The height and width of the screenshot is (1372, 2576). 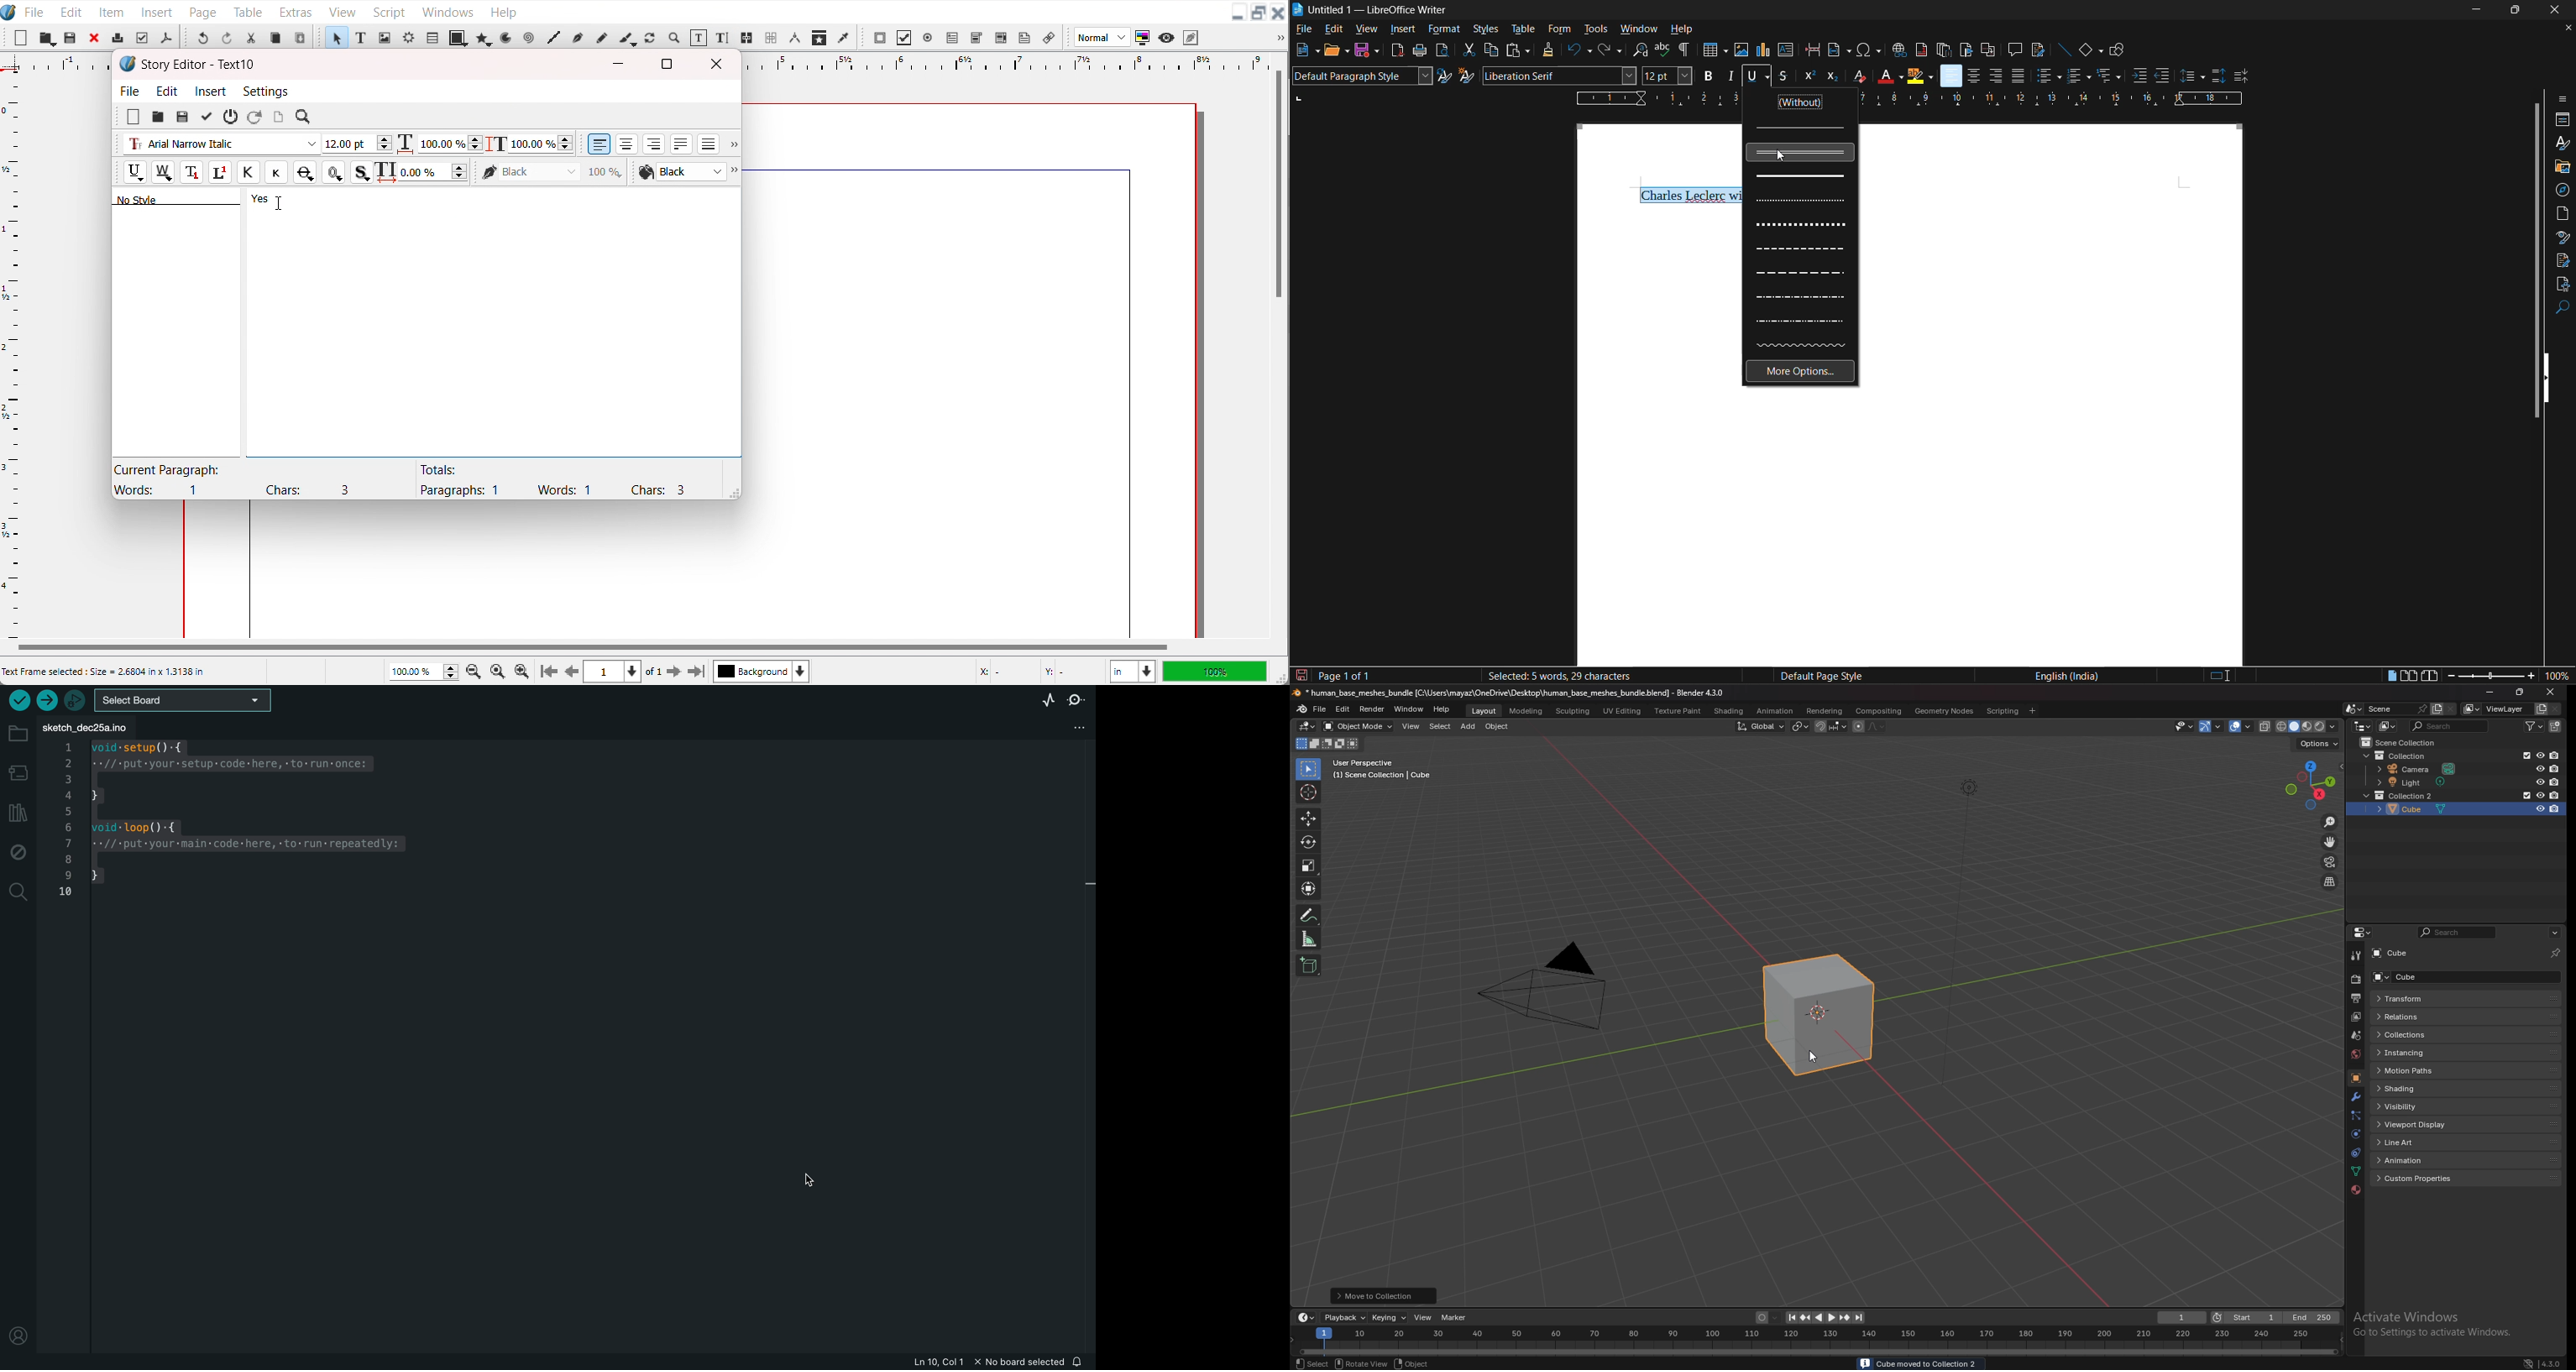 I want to click on All caps, so click(x=248, y=172).